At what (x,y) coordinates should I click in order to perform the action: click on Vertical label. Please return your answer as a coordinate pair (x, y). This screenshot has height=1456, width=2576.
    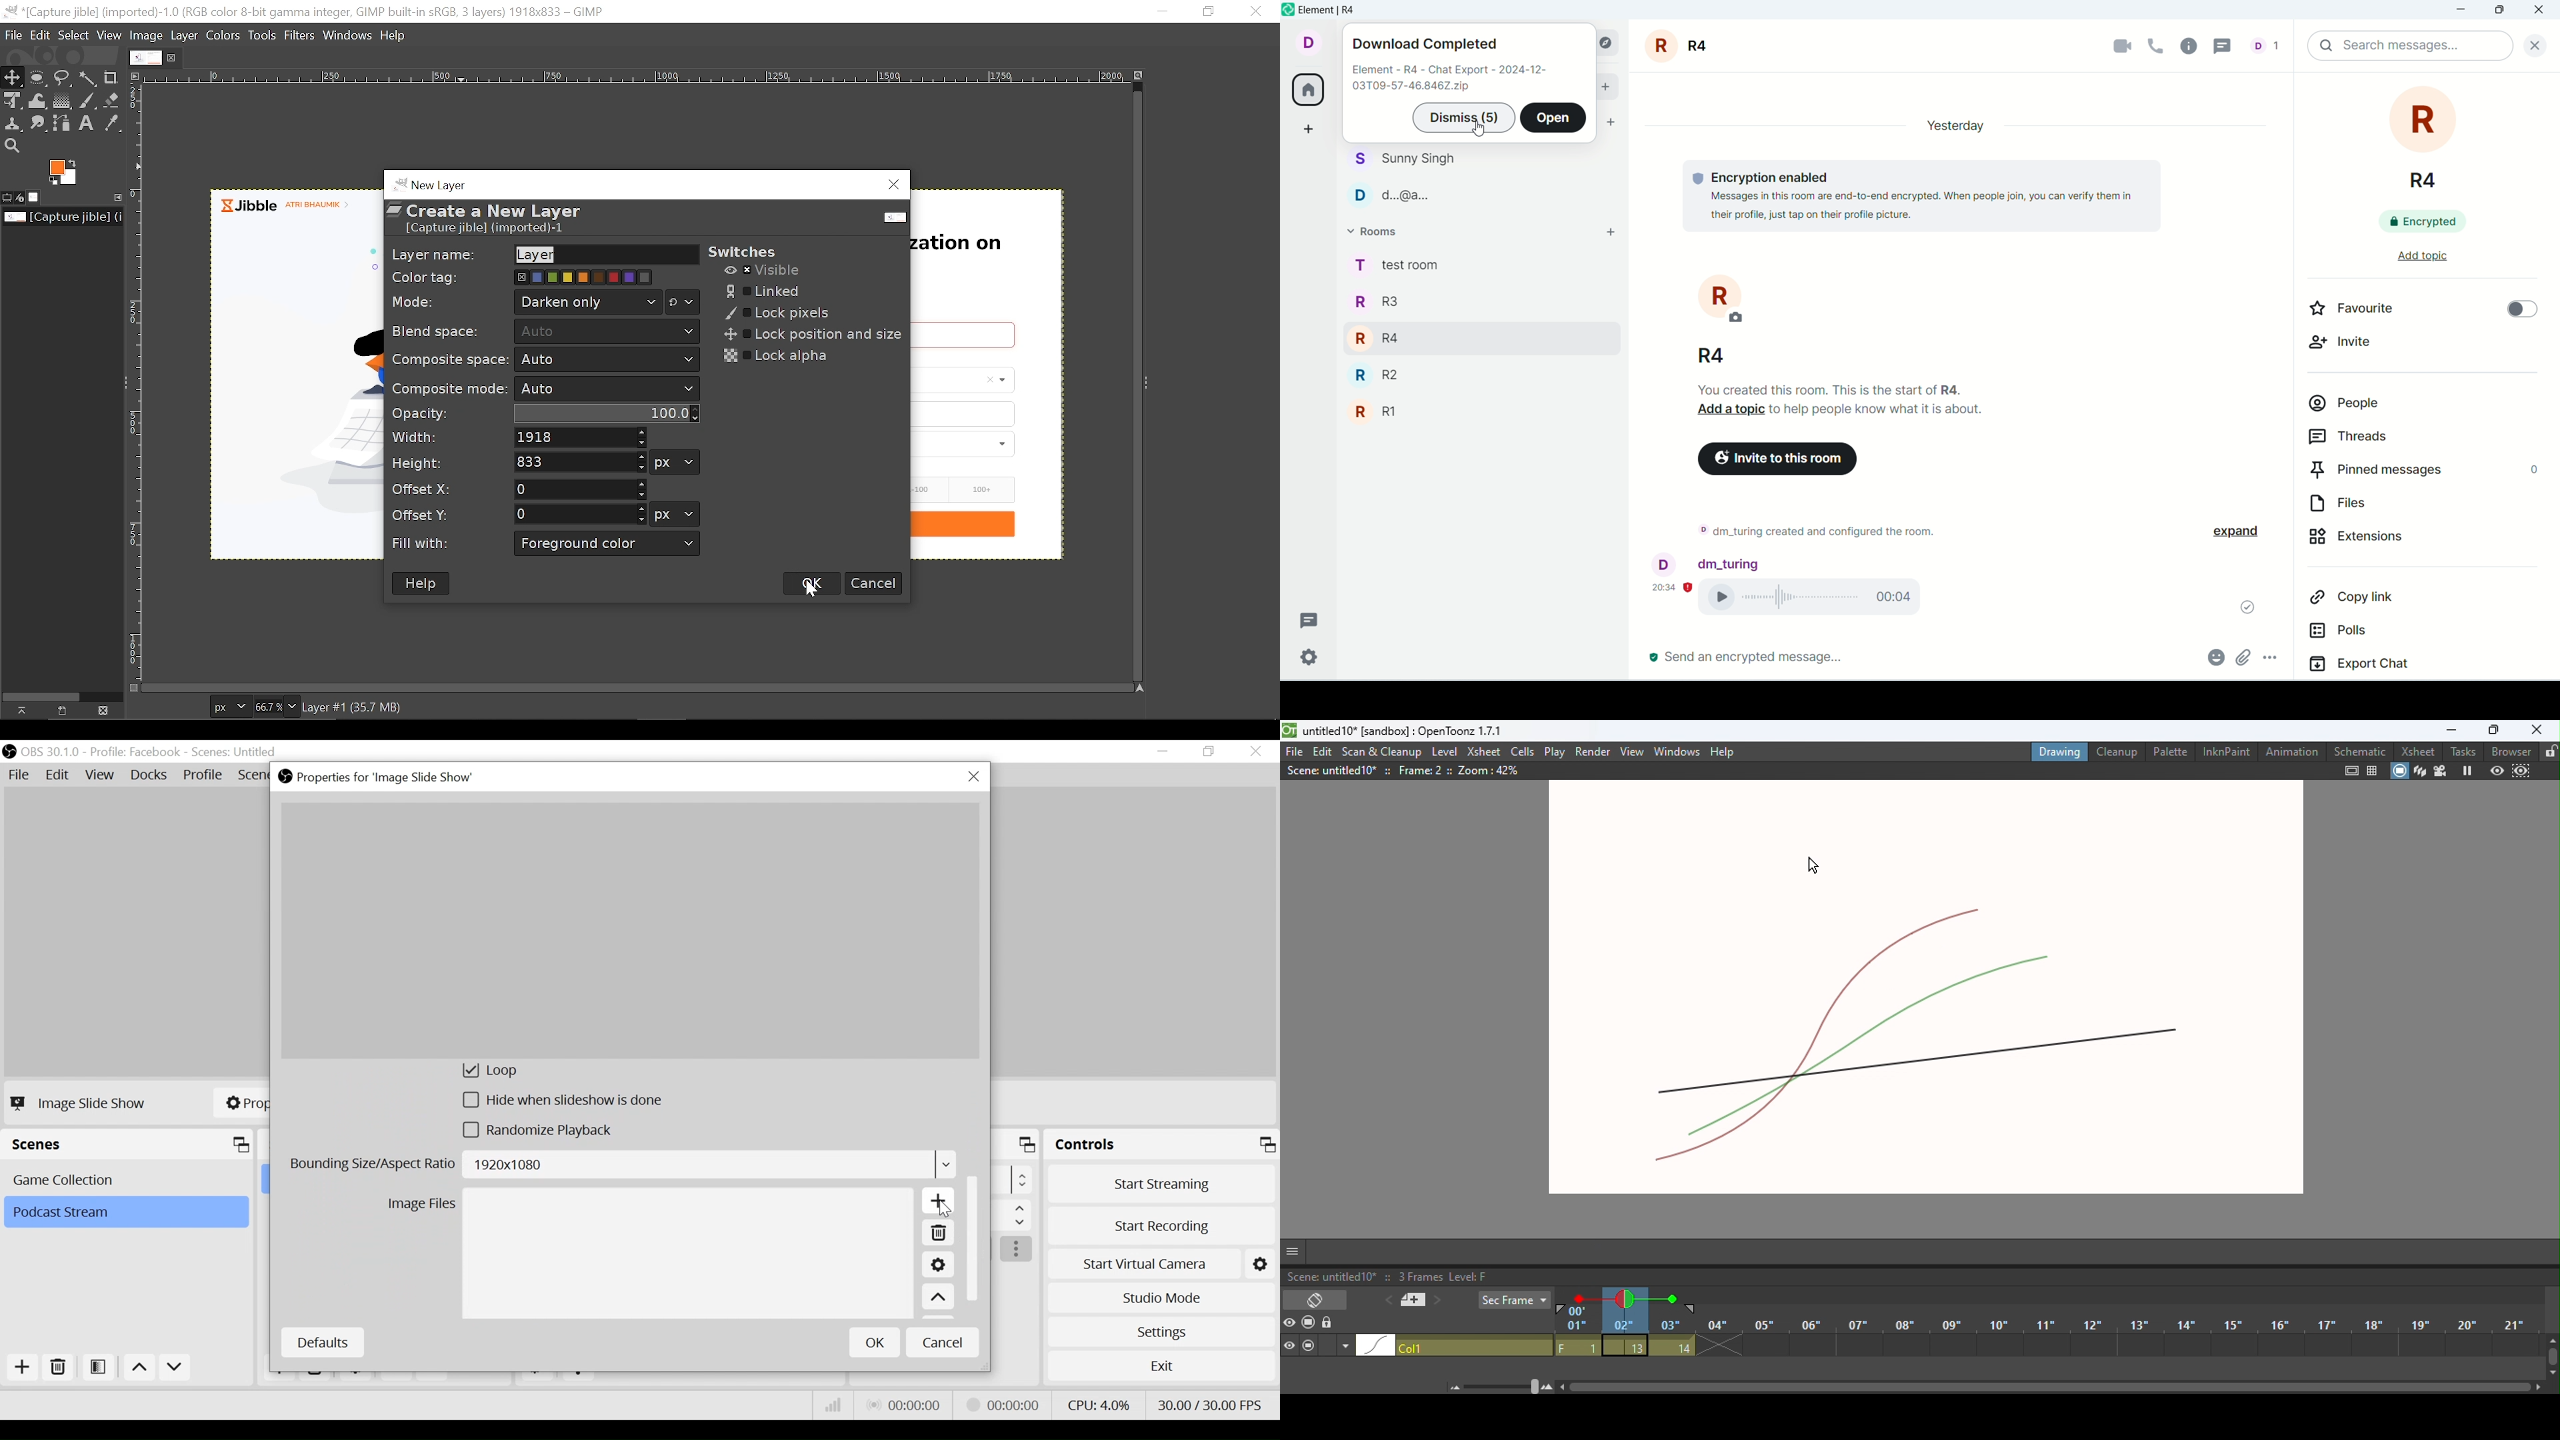
    Looking at the image, I should click on (136, 384).